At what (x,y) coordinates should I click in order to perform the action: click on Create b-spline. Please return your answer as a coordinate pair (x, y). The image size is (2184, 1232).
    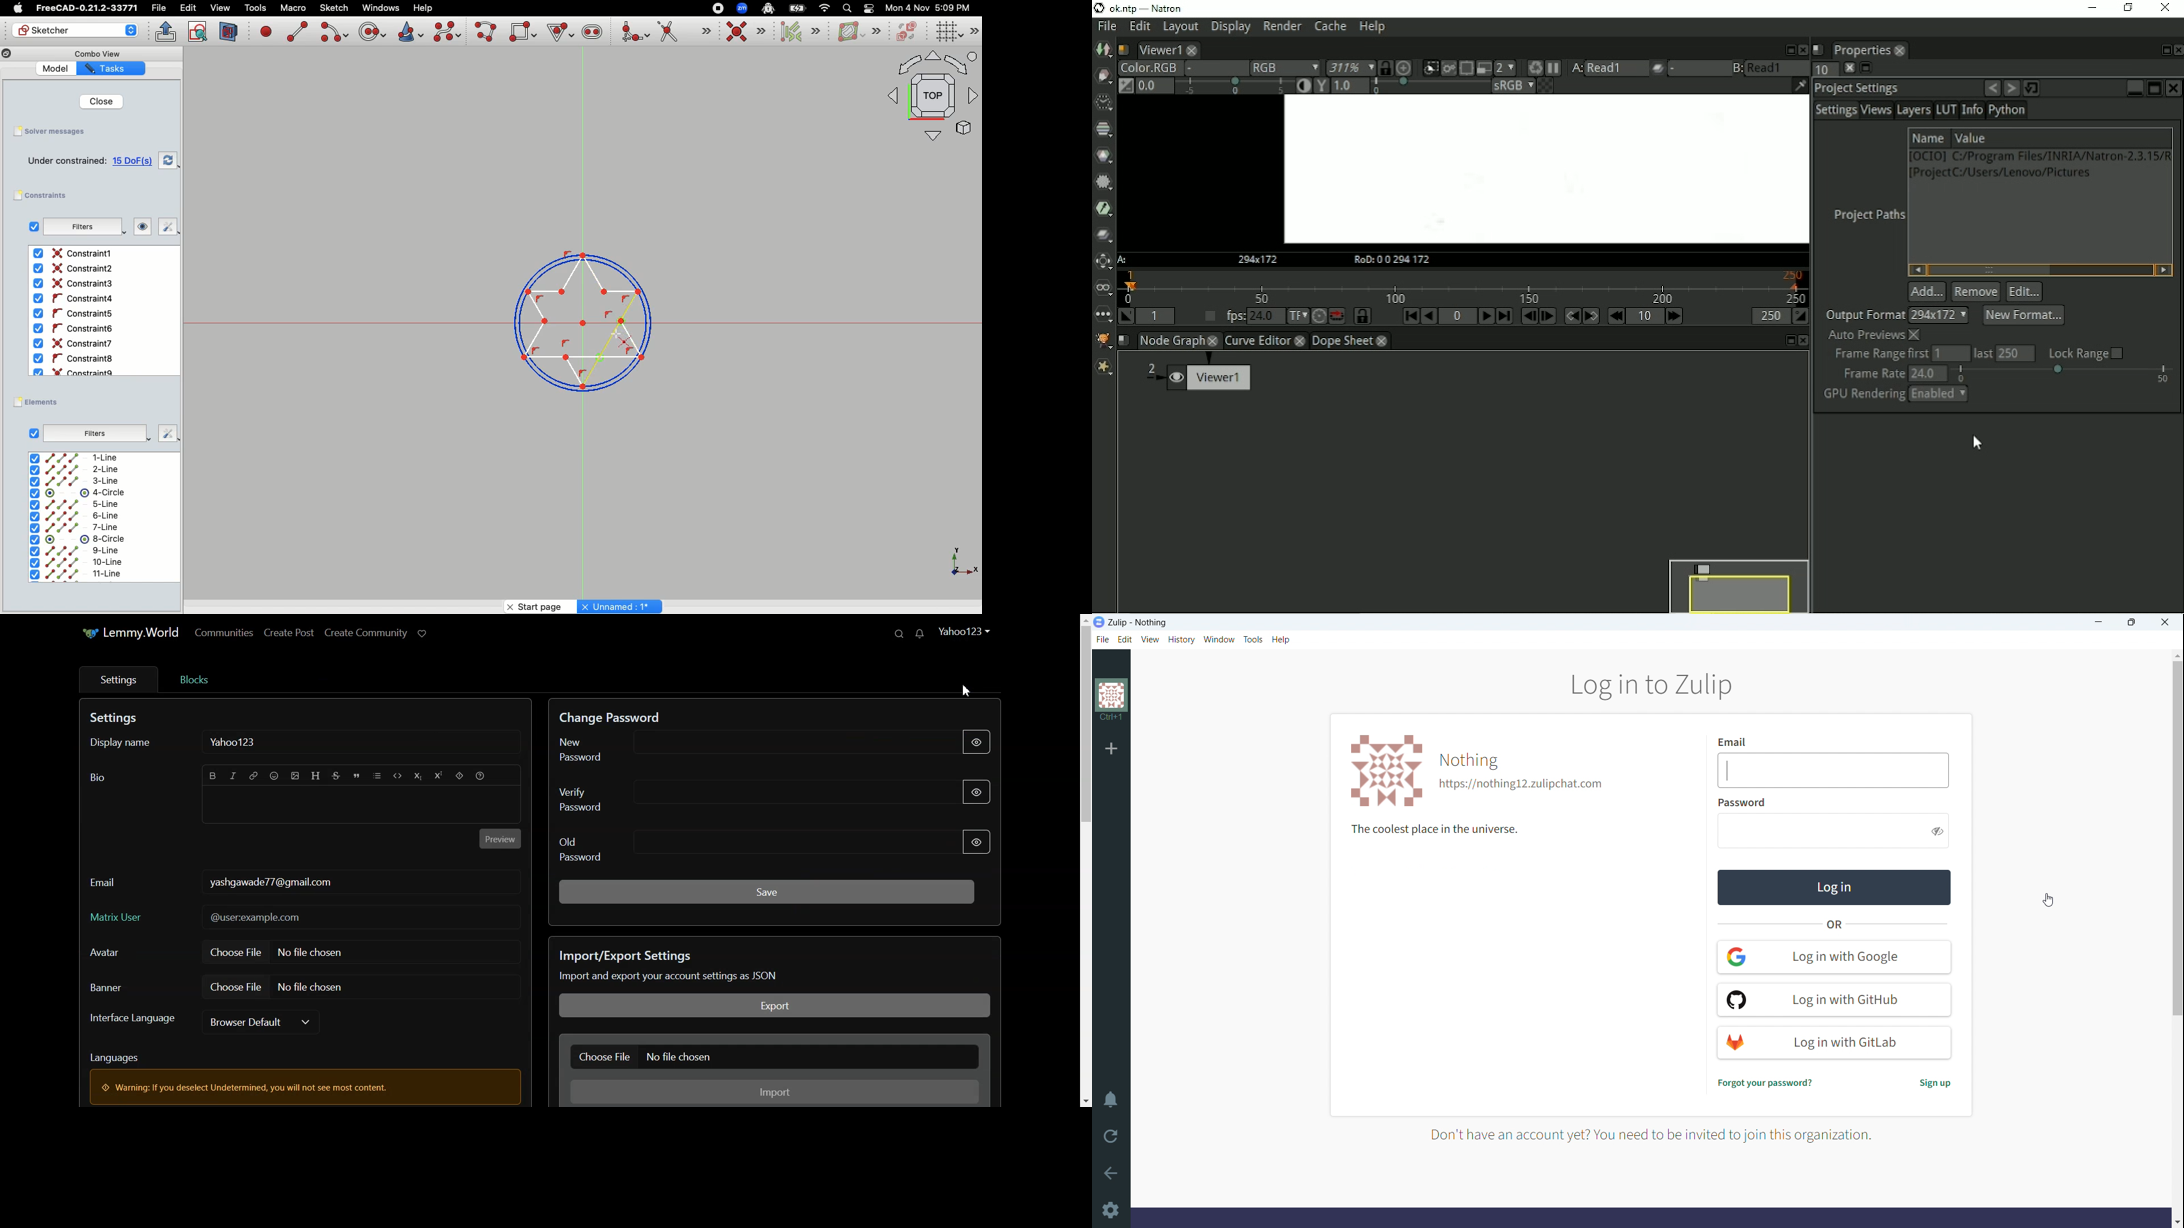
    Looking at the image, I should click on (448, 31).